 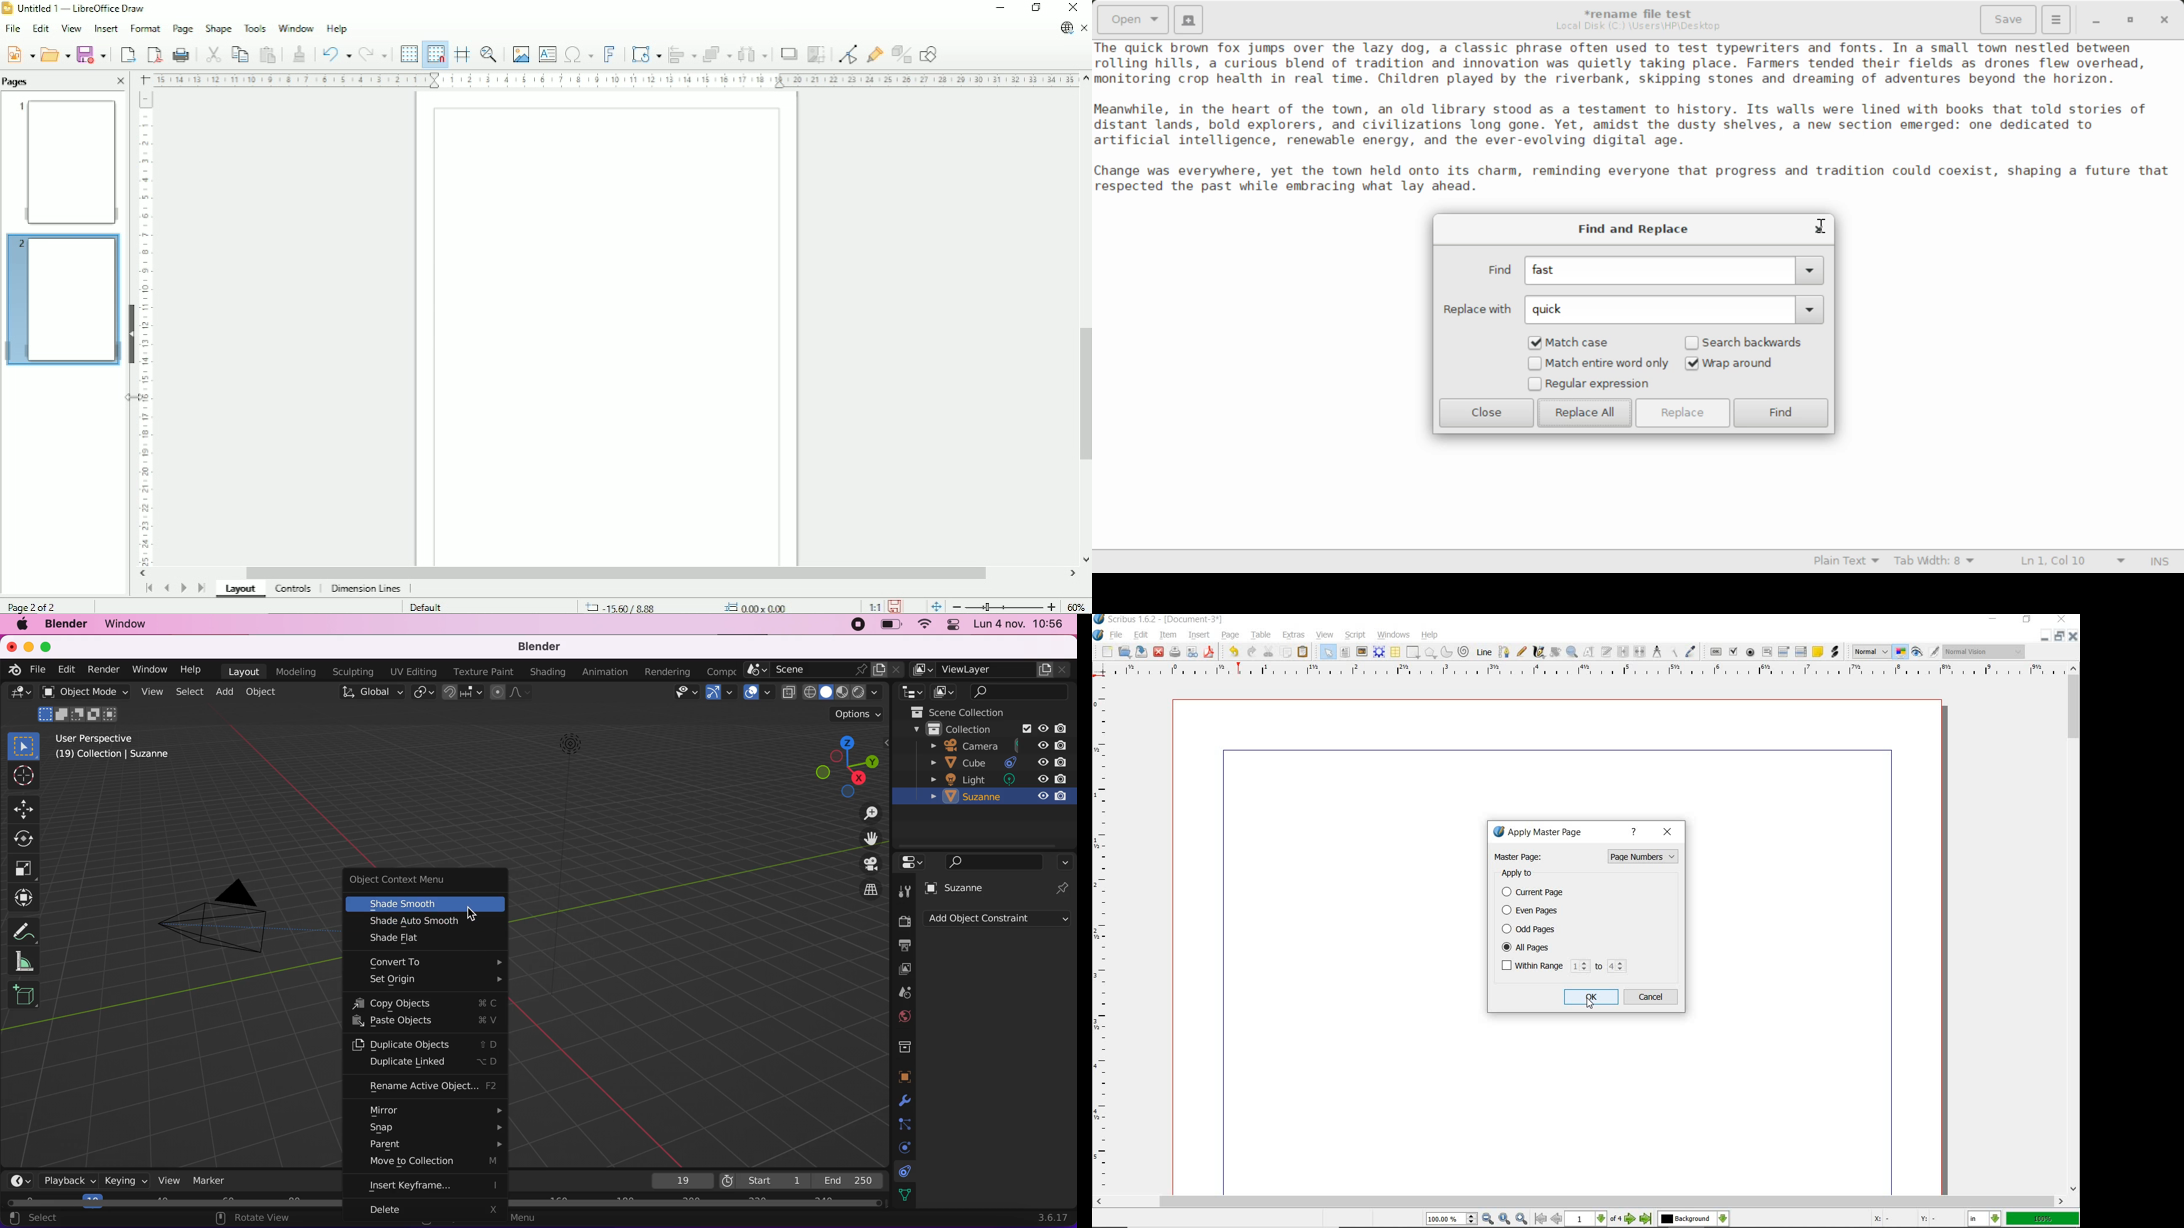 I want to click on help, so click(x=1428, y=635).